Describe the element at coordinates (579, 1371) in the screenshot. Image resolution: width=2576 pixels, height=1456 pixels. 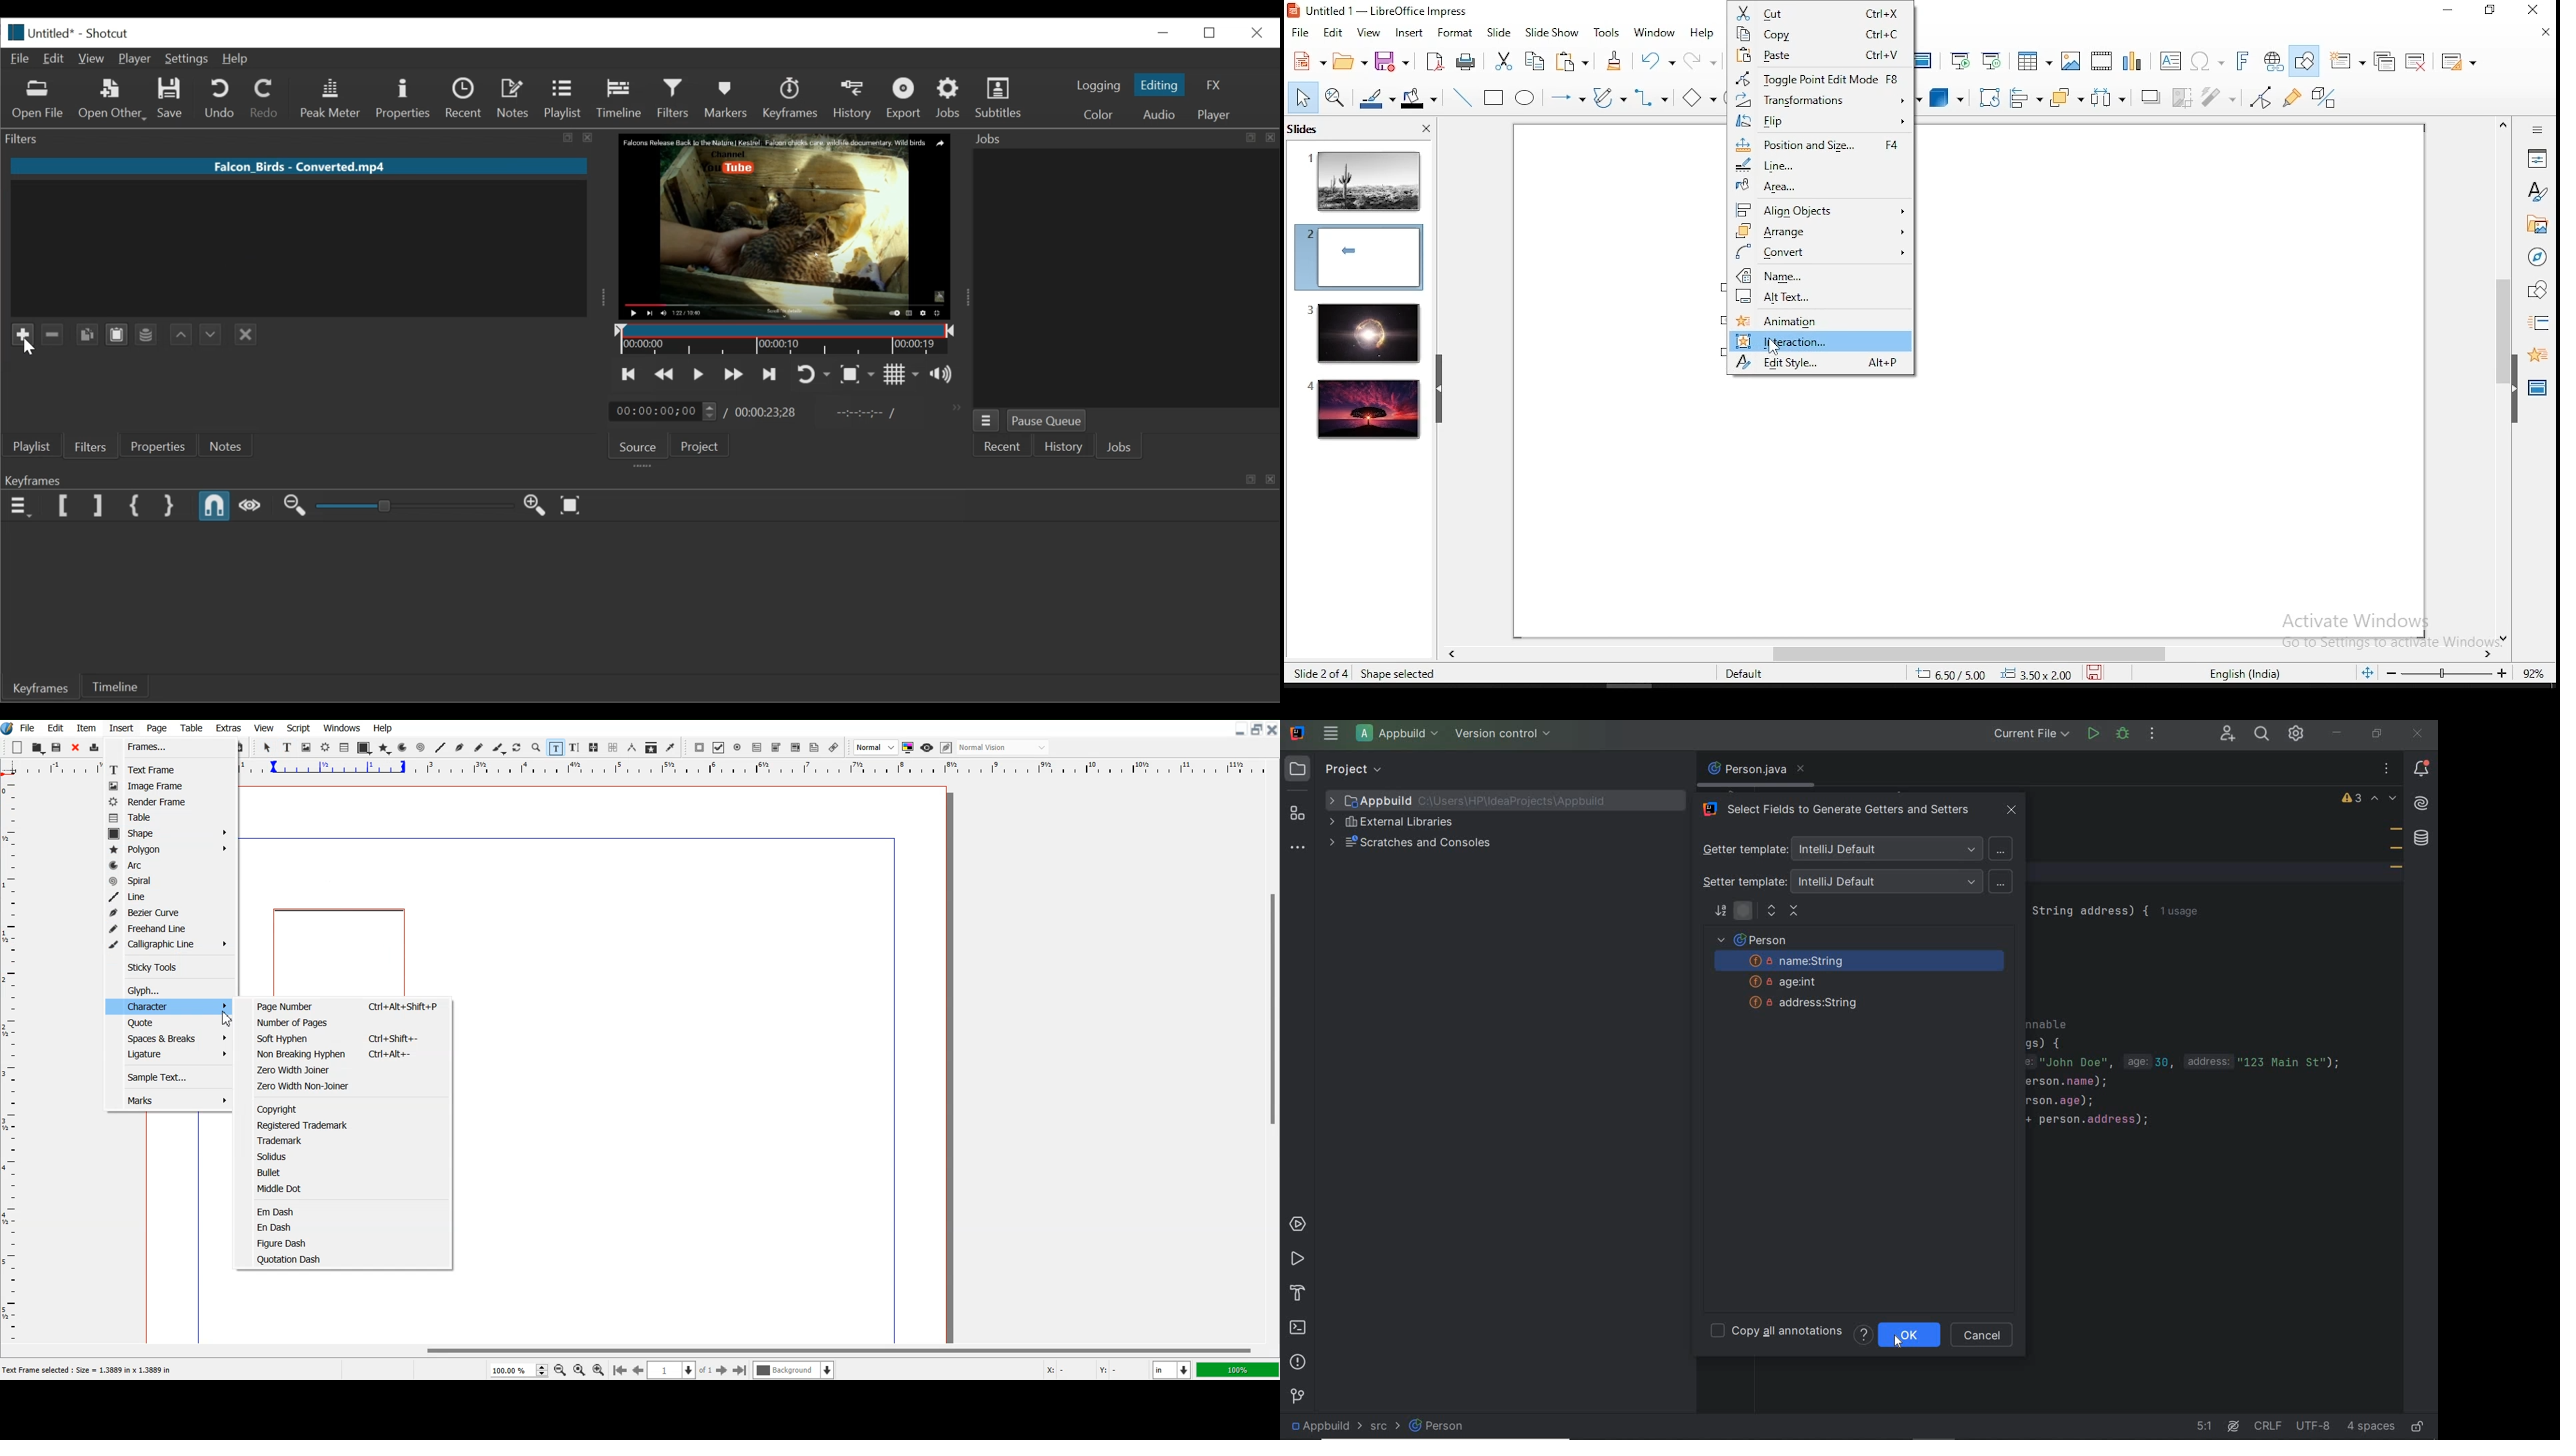
I see `Zoom to 100%` at that location.